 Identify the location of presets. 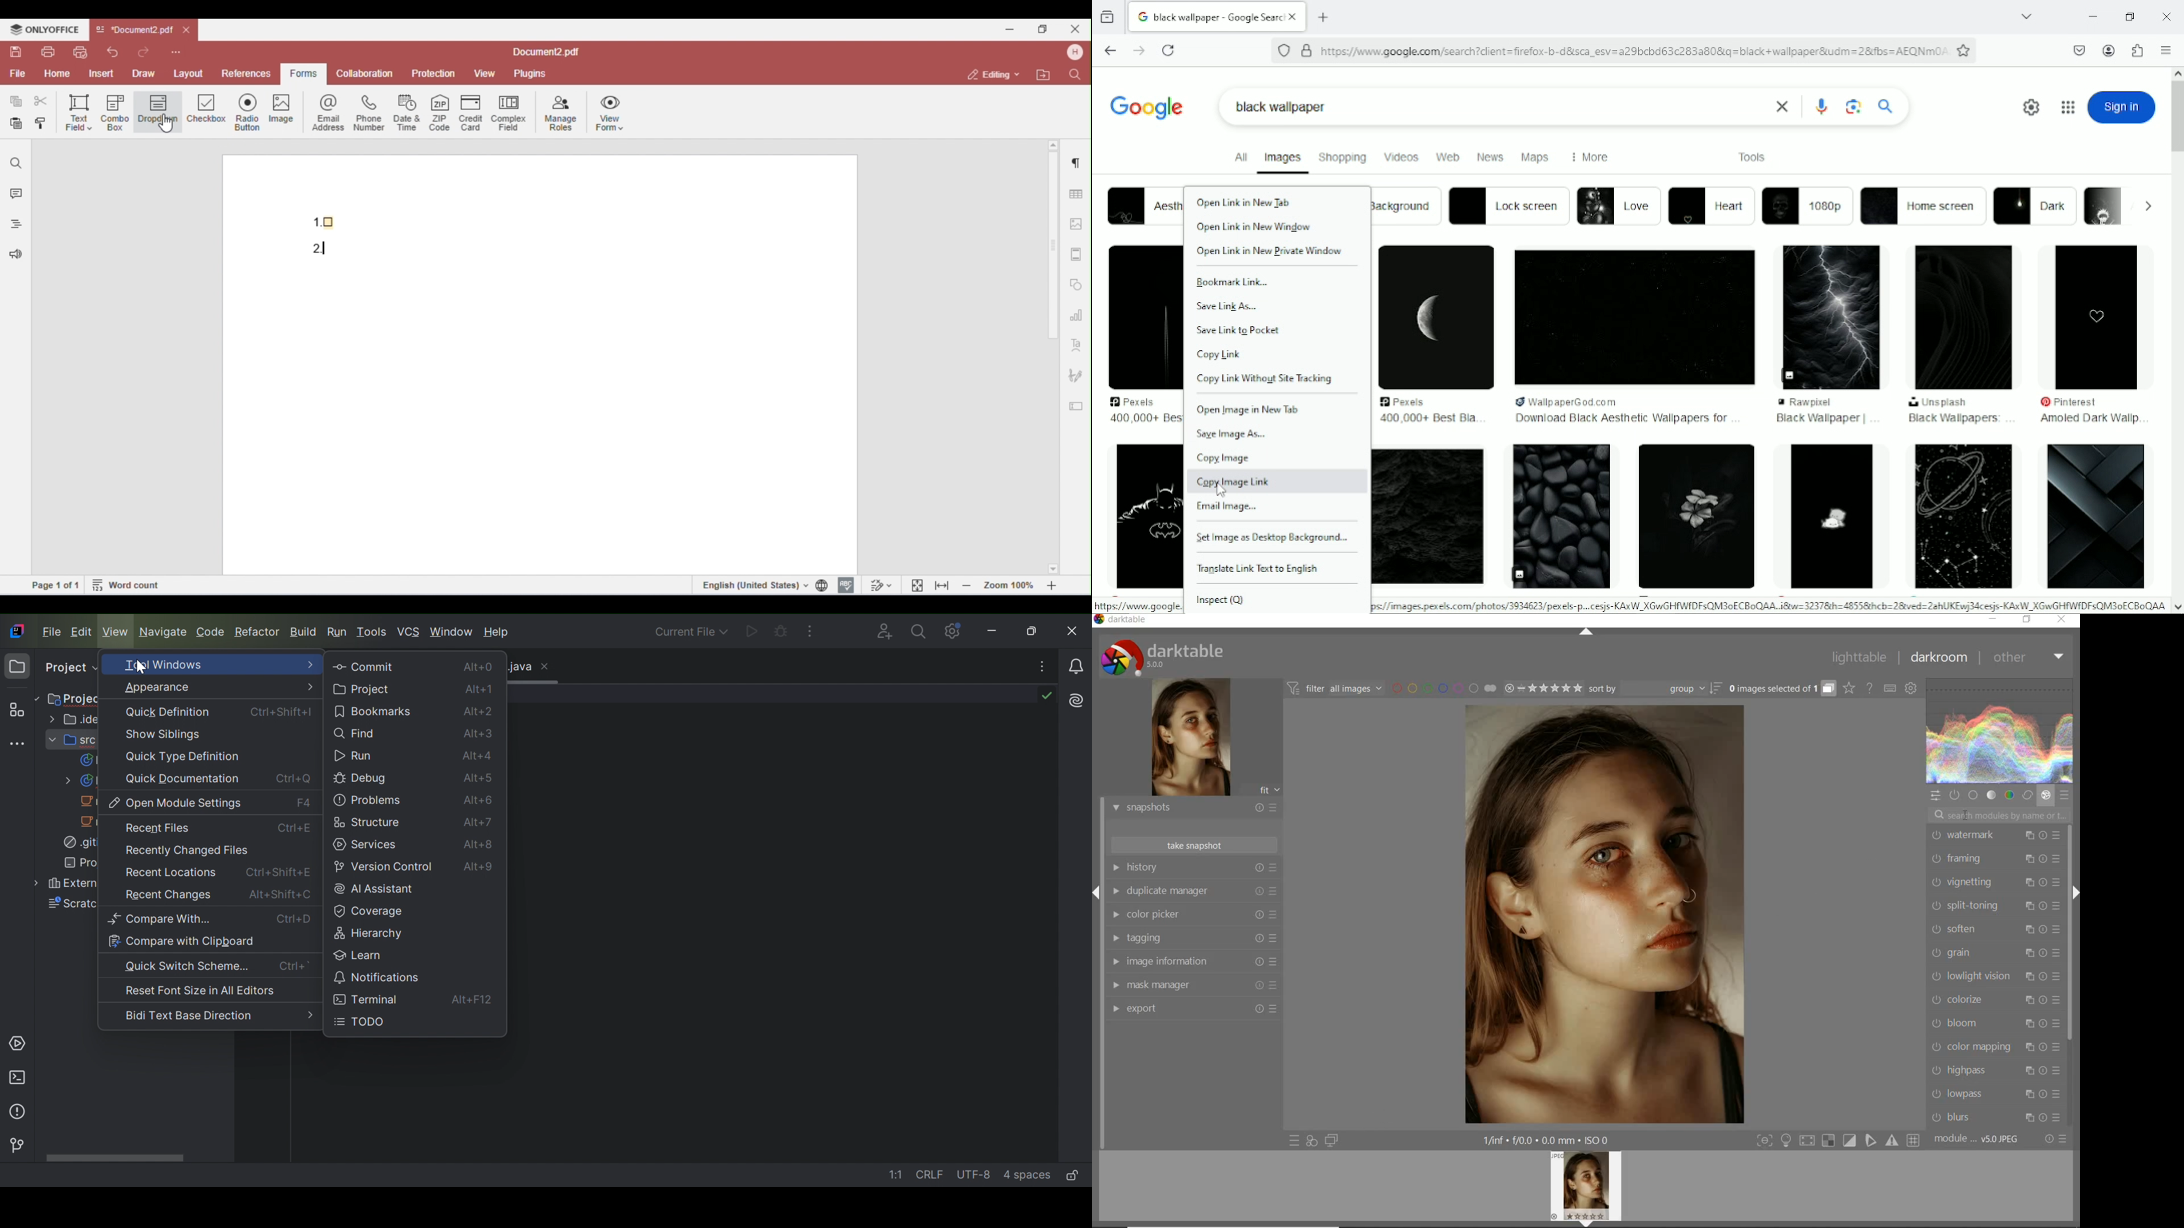
(2064, 795).